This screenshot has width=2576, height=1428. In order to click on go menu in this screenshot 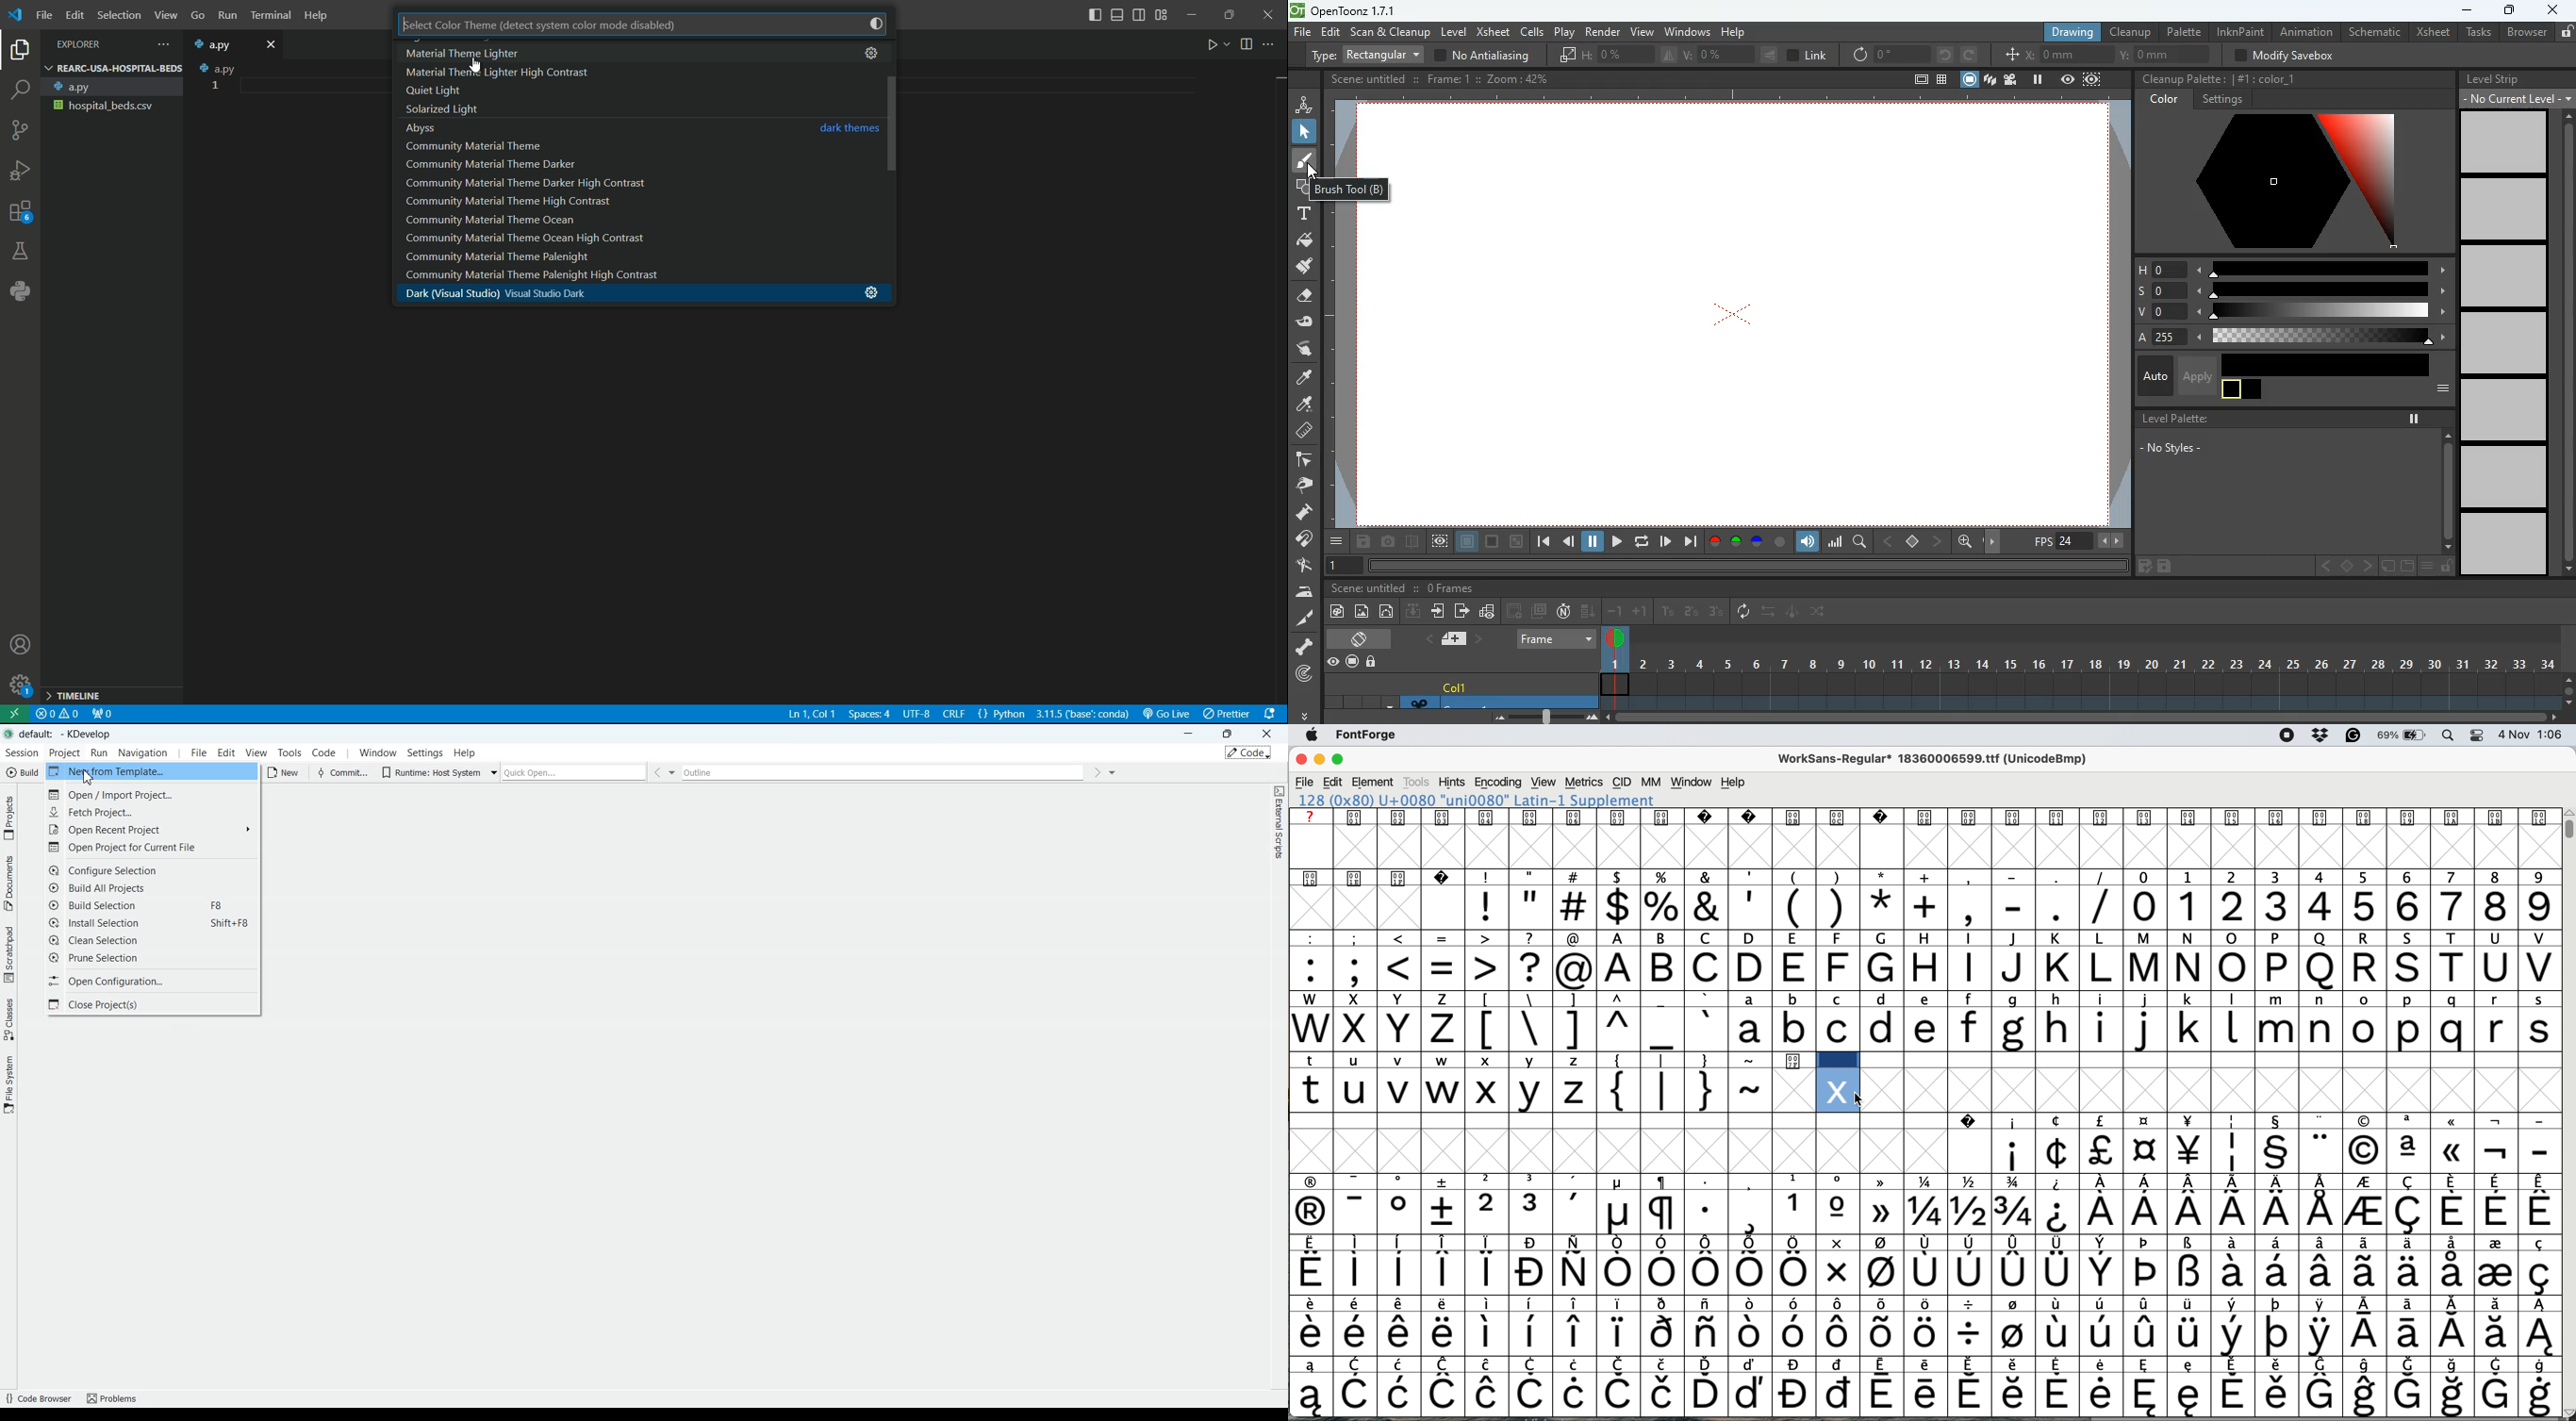, I will do `click(196, 17)`.